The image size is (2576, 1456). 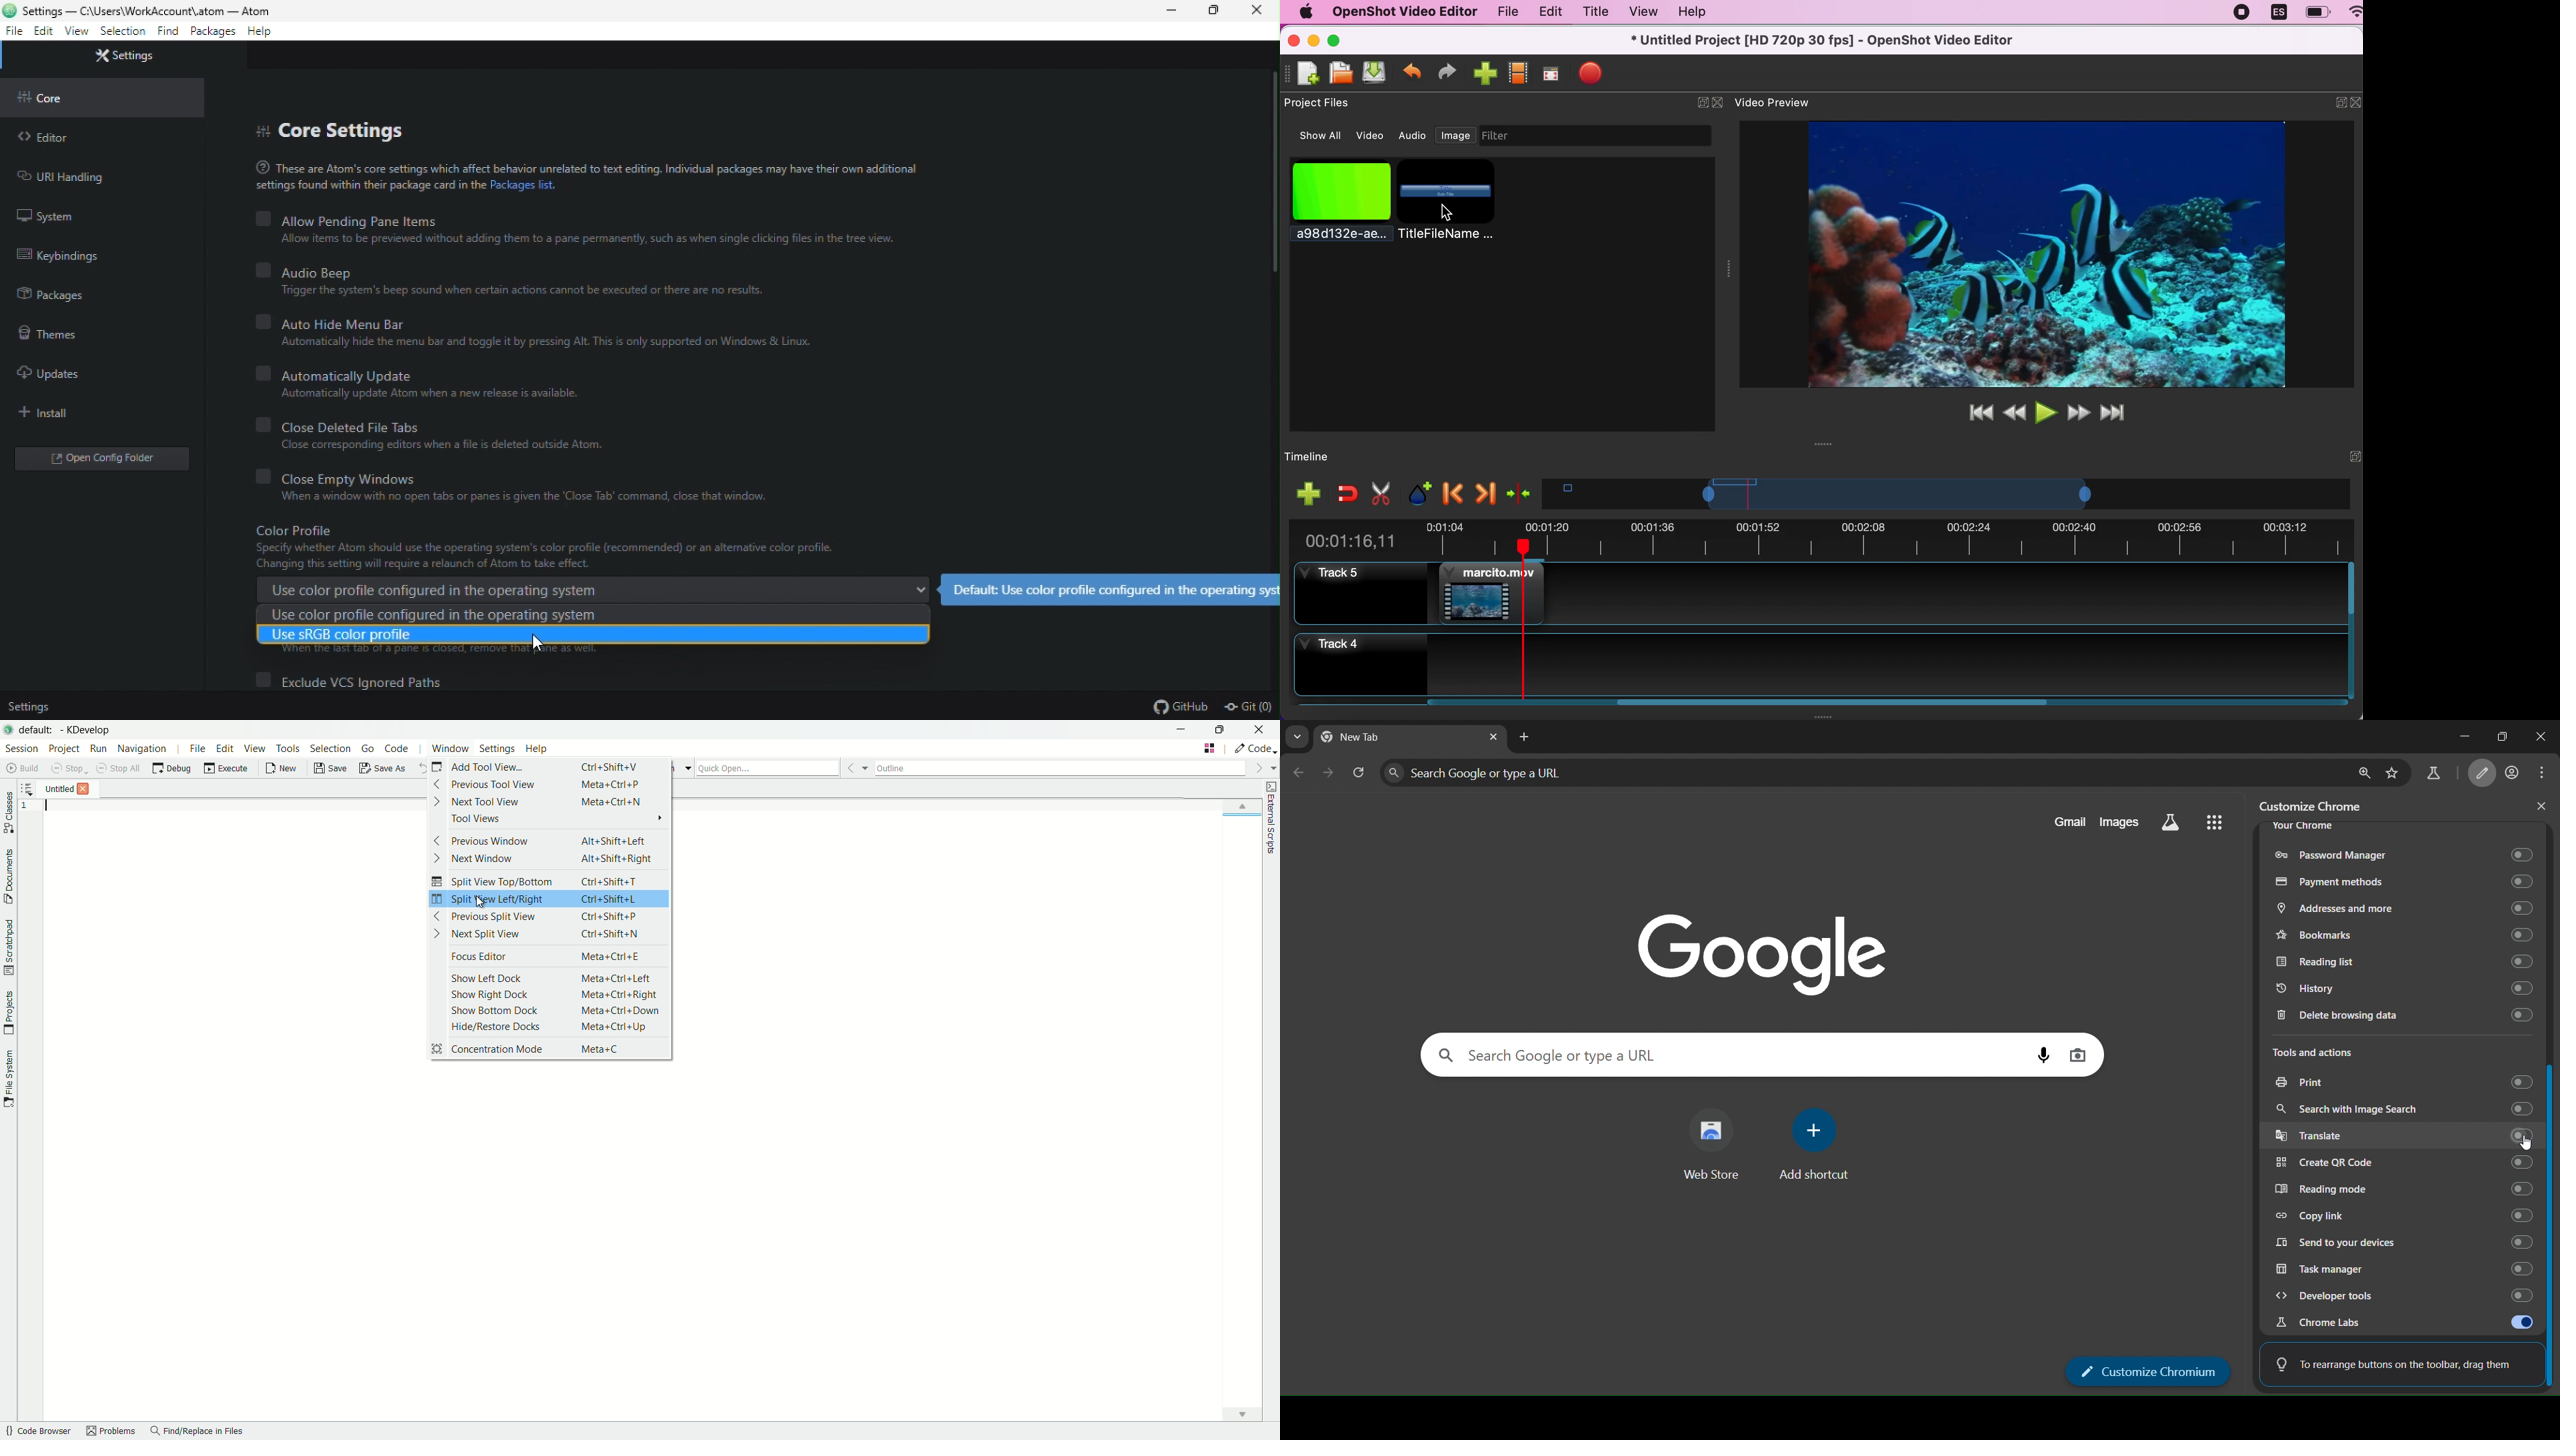 I want to click on help menu, so click(x=537, y=749).